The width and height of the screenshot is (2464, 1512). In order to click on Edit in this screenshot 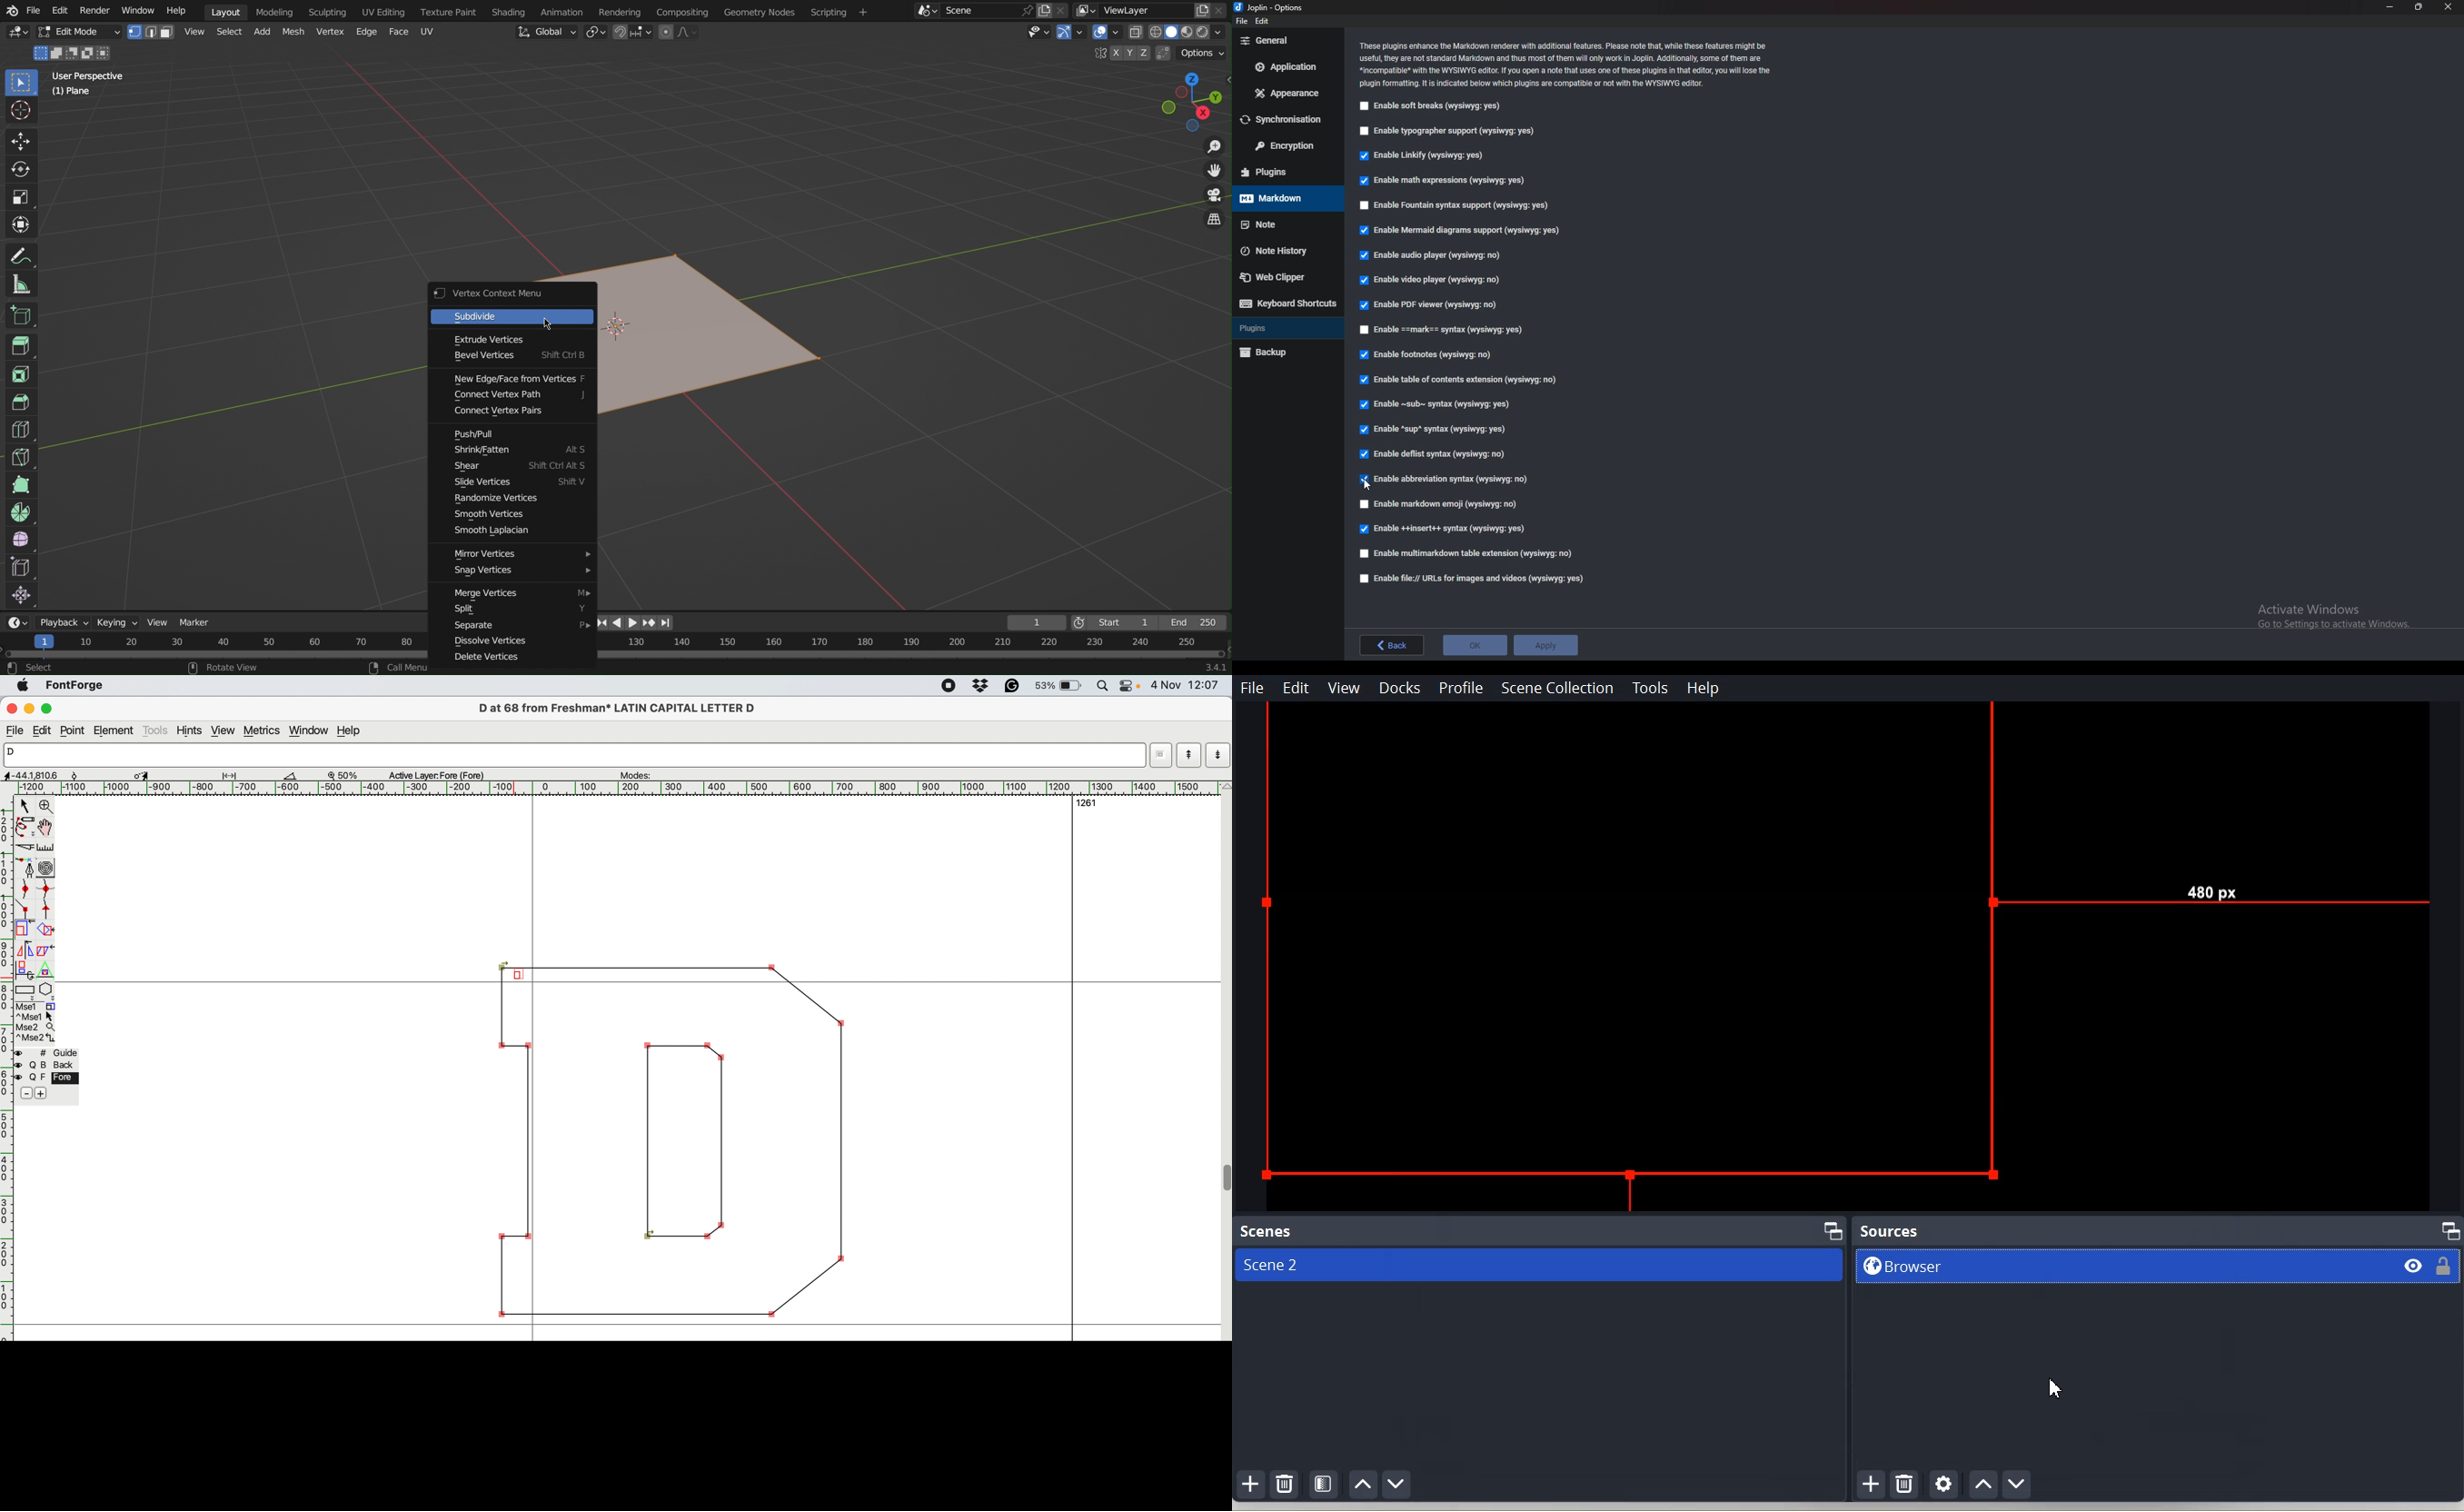, I will do `click(1297, 688)`.